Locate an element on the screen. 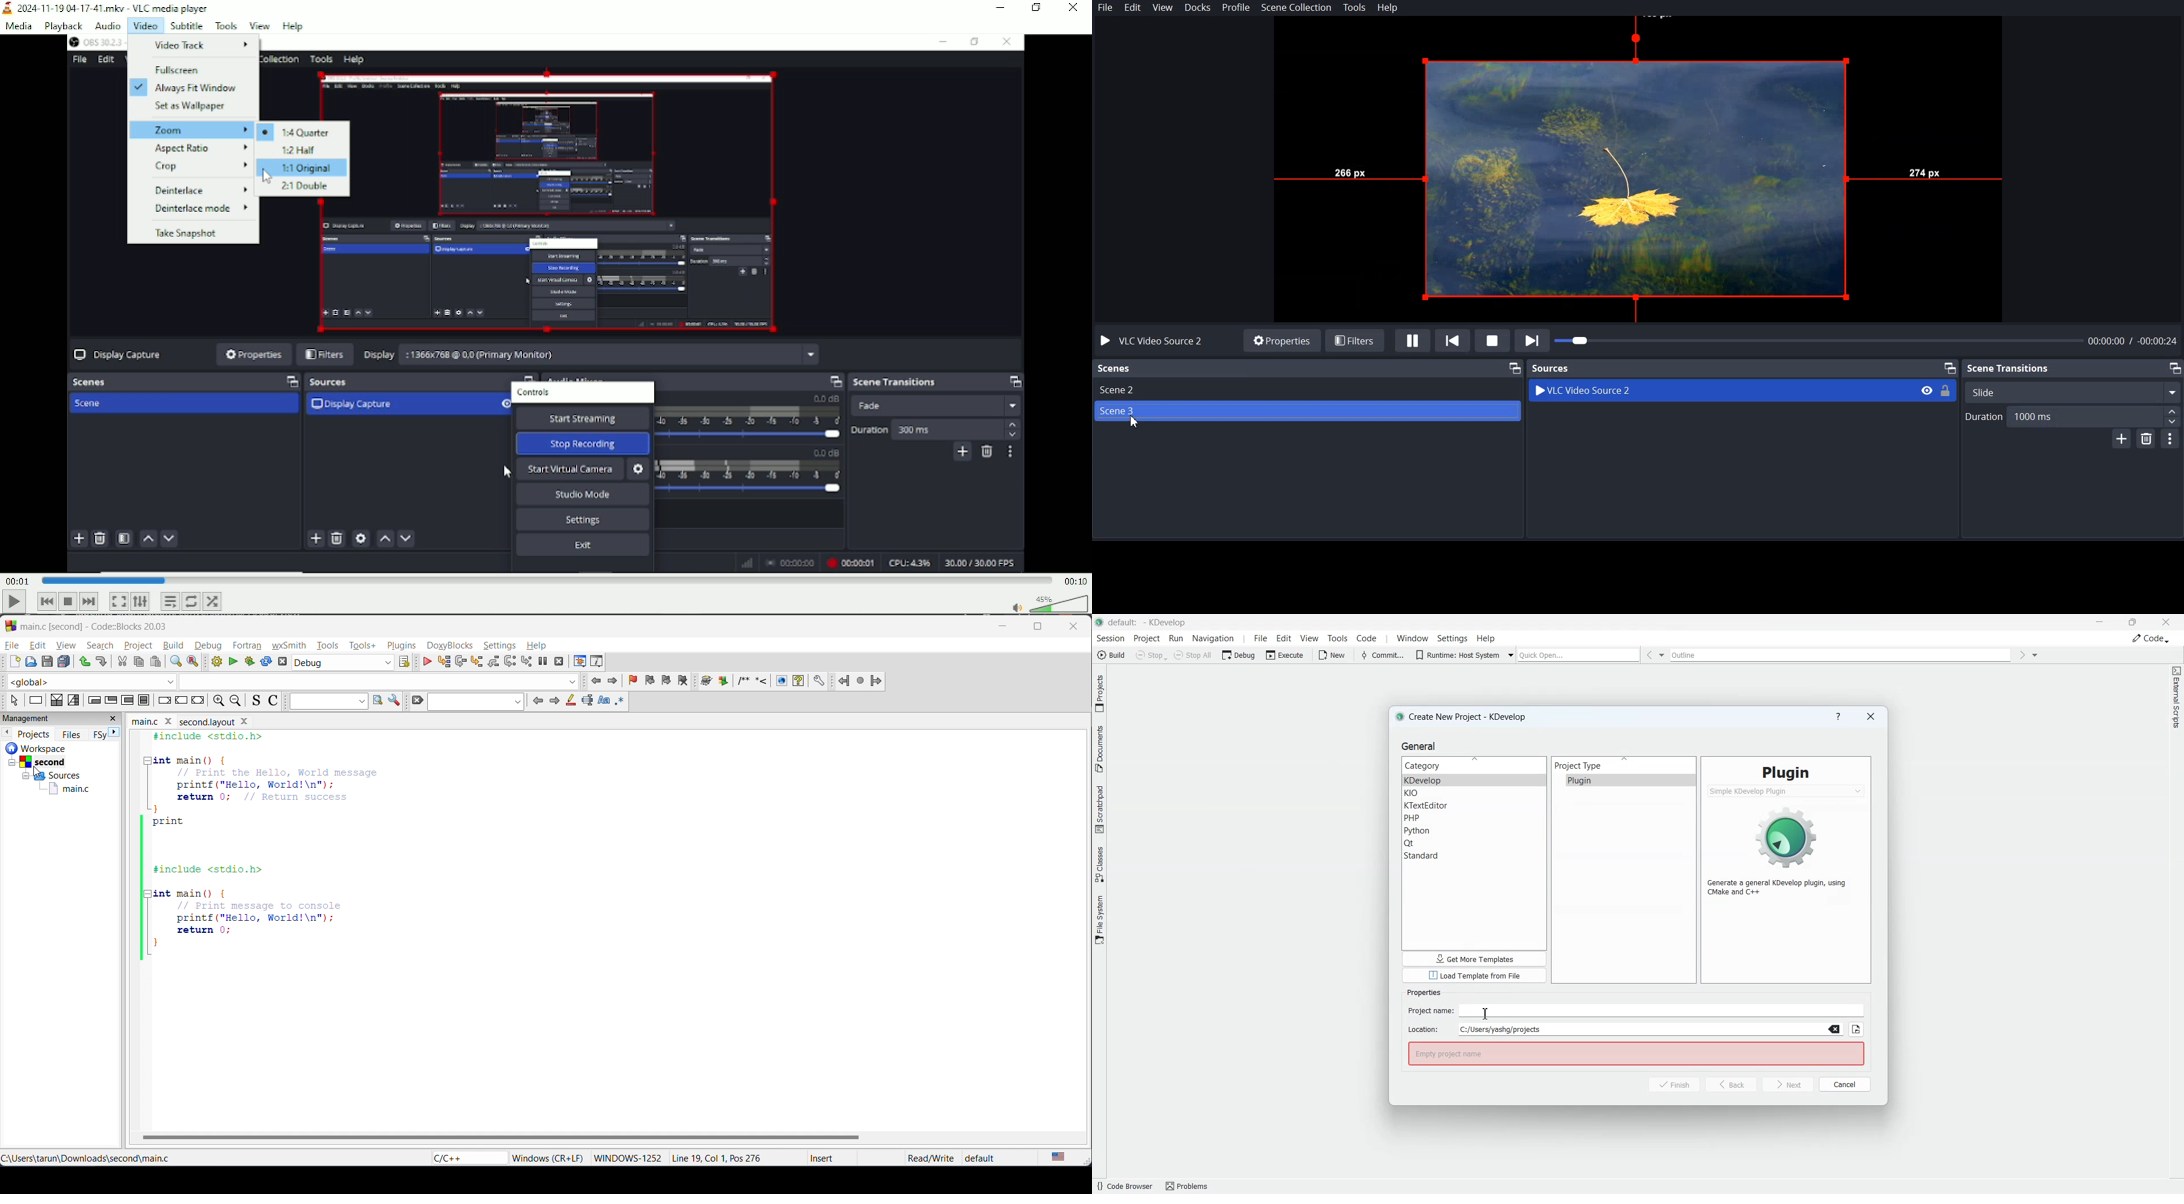  title is located at coordinates (107, 8).